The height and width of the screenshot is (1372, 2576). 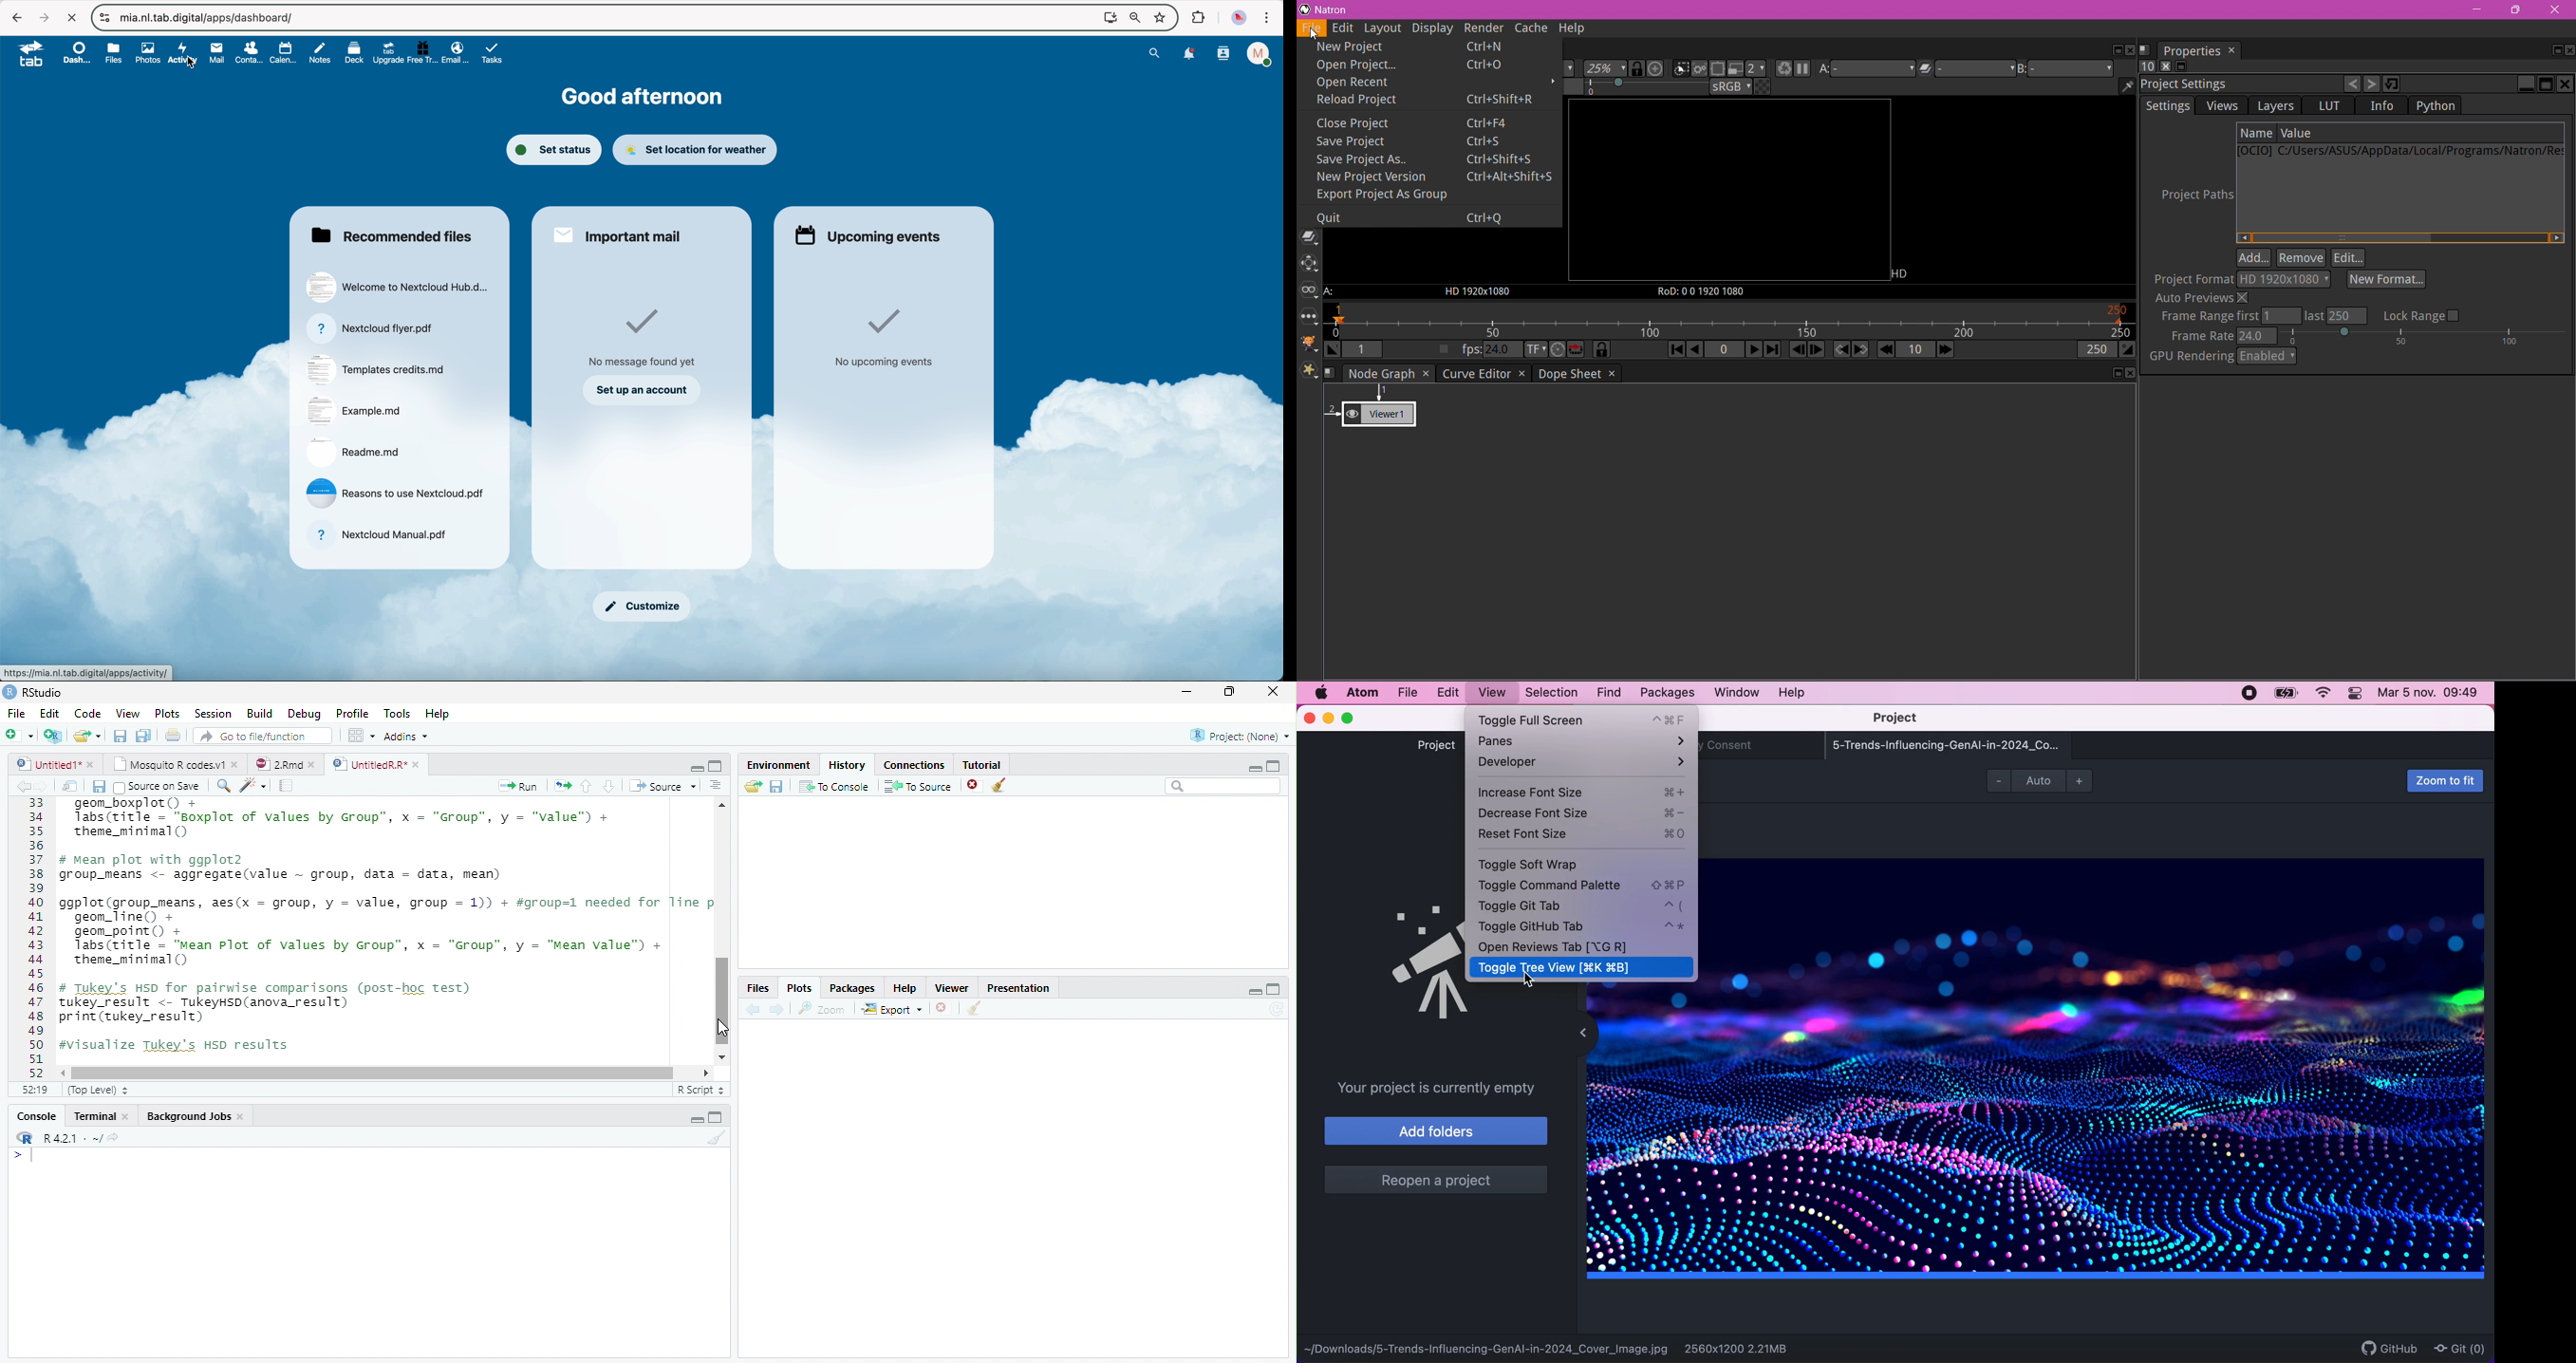 I want to click on photos, so click(x=145, y=53).